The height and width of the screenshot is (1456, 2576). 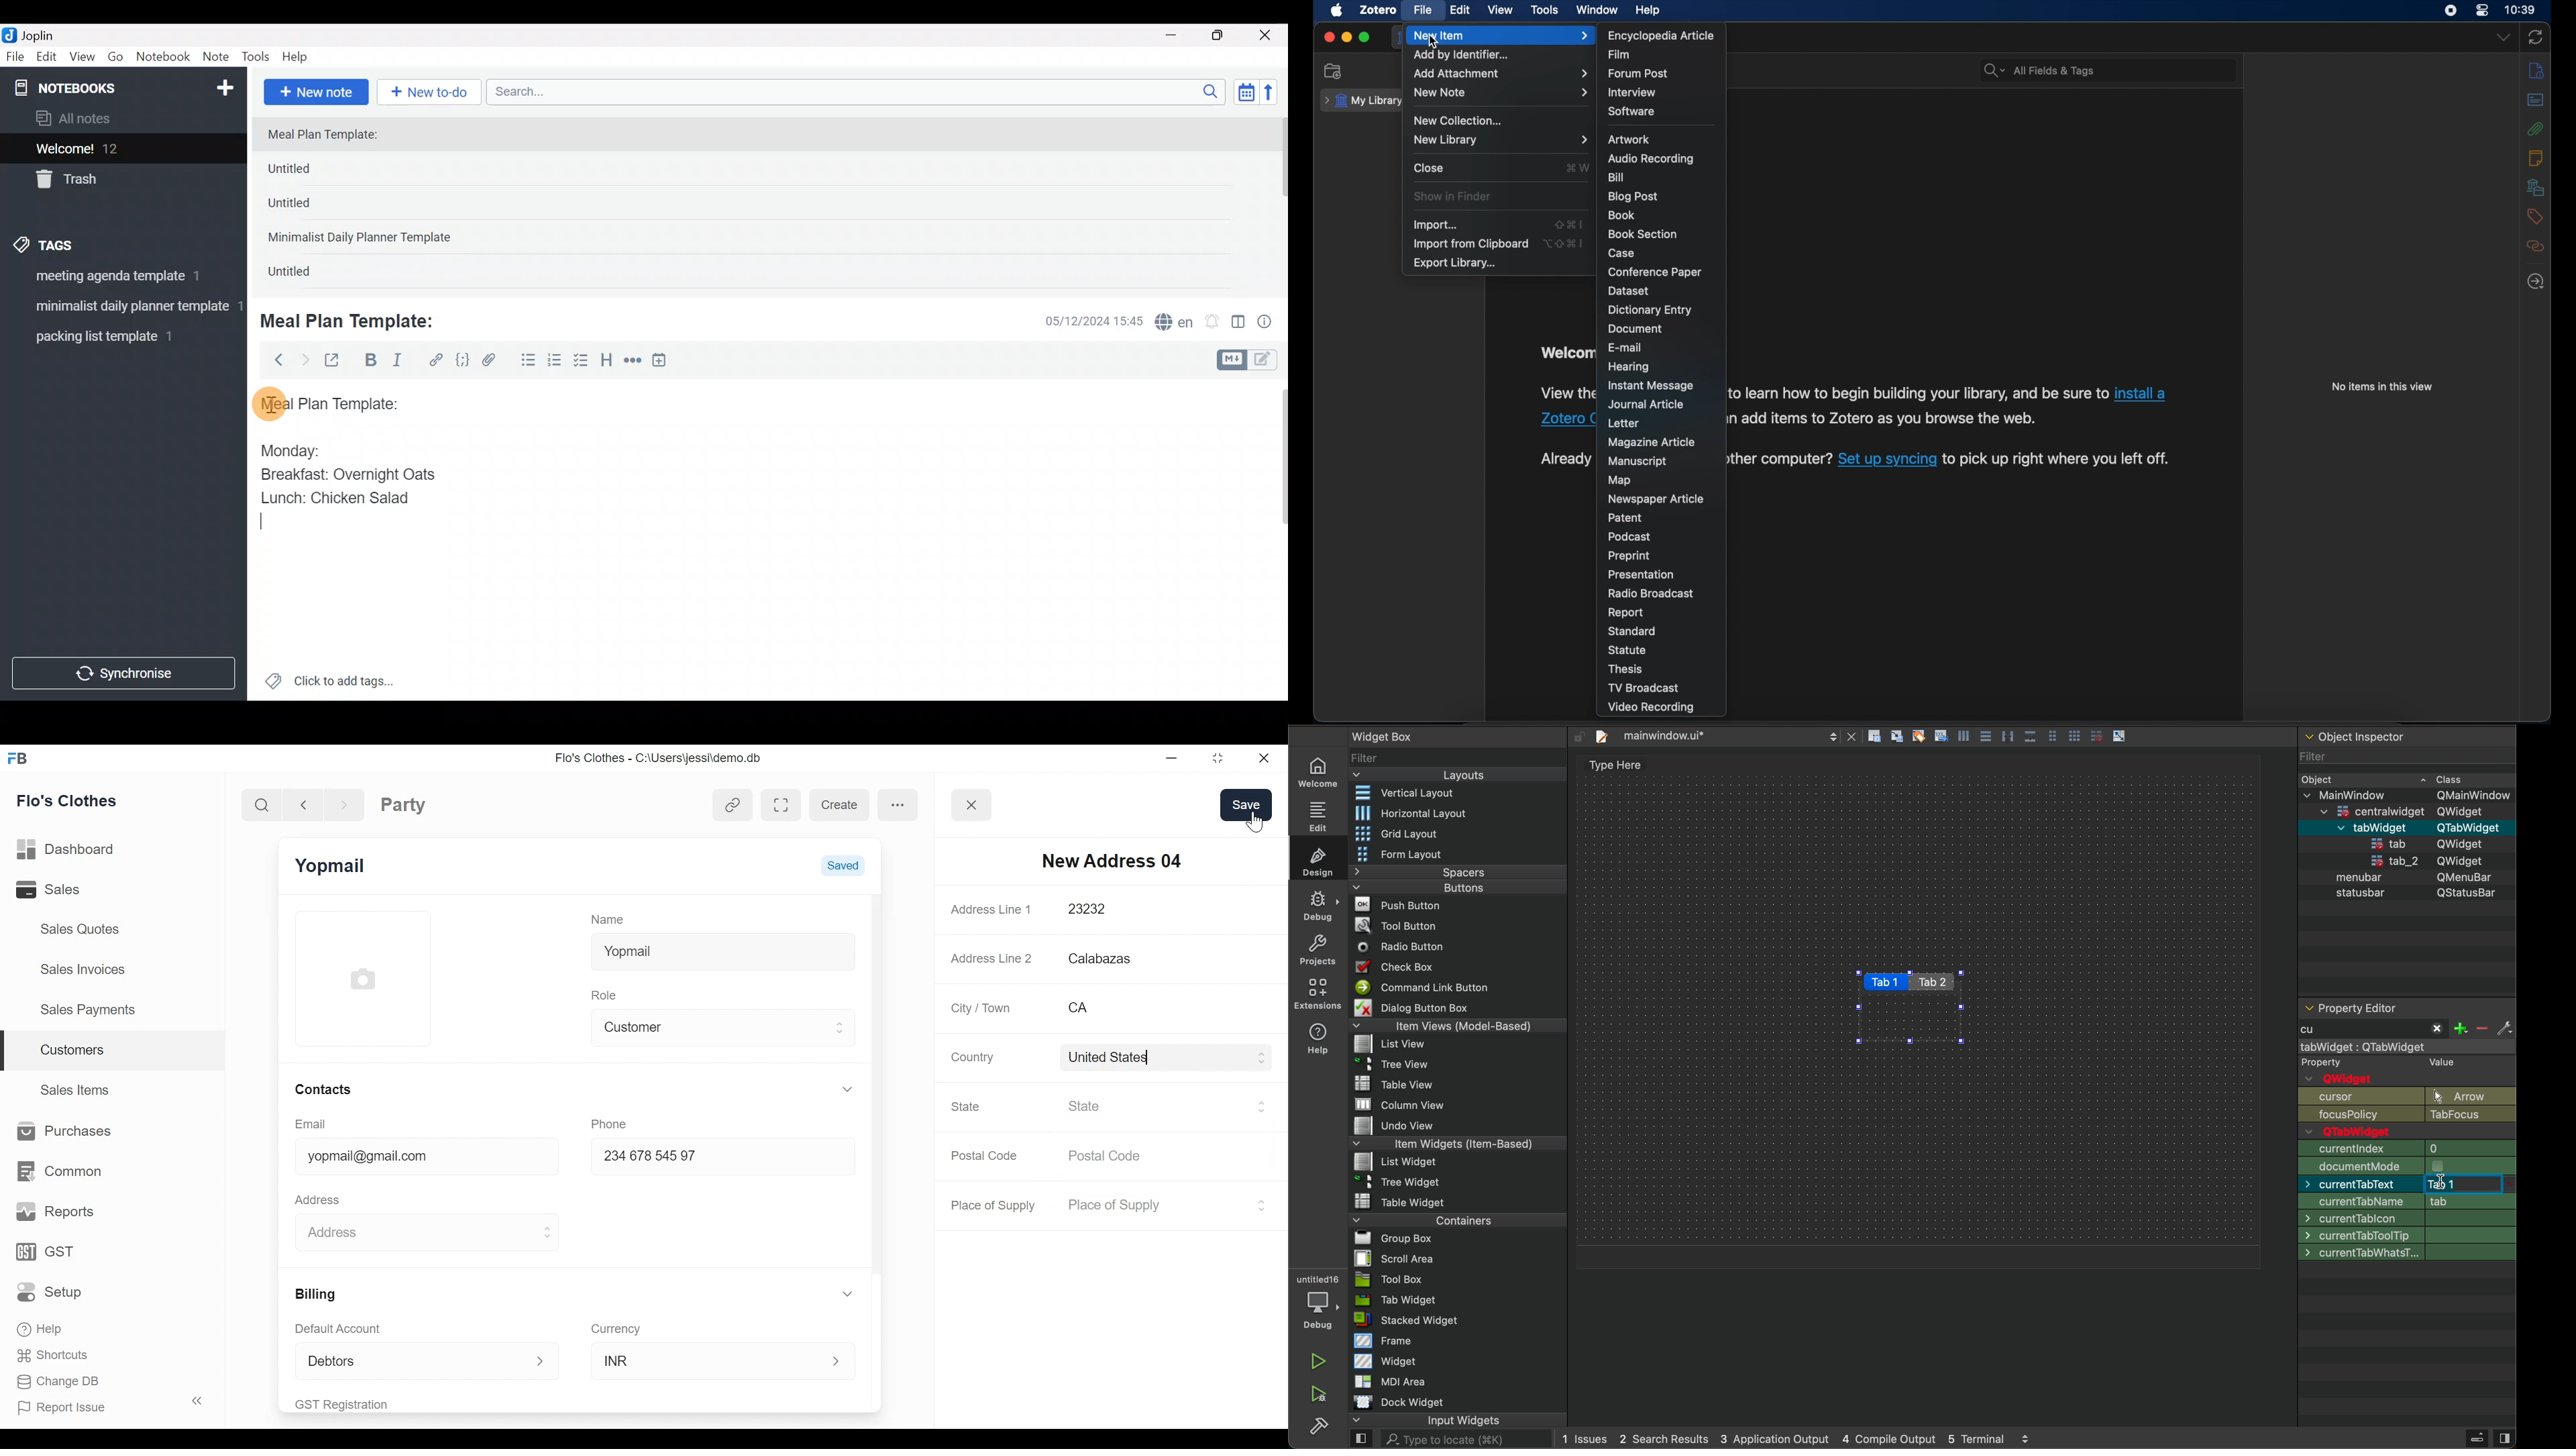 I want to click on object name and Qwidget, so click(x=2411, y=1104).